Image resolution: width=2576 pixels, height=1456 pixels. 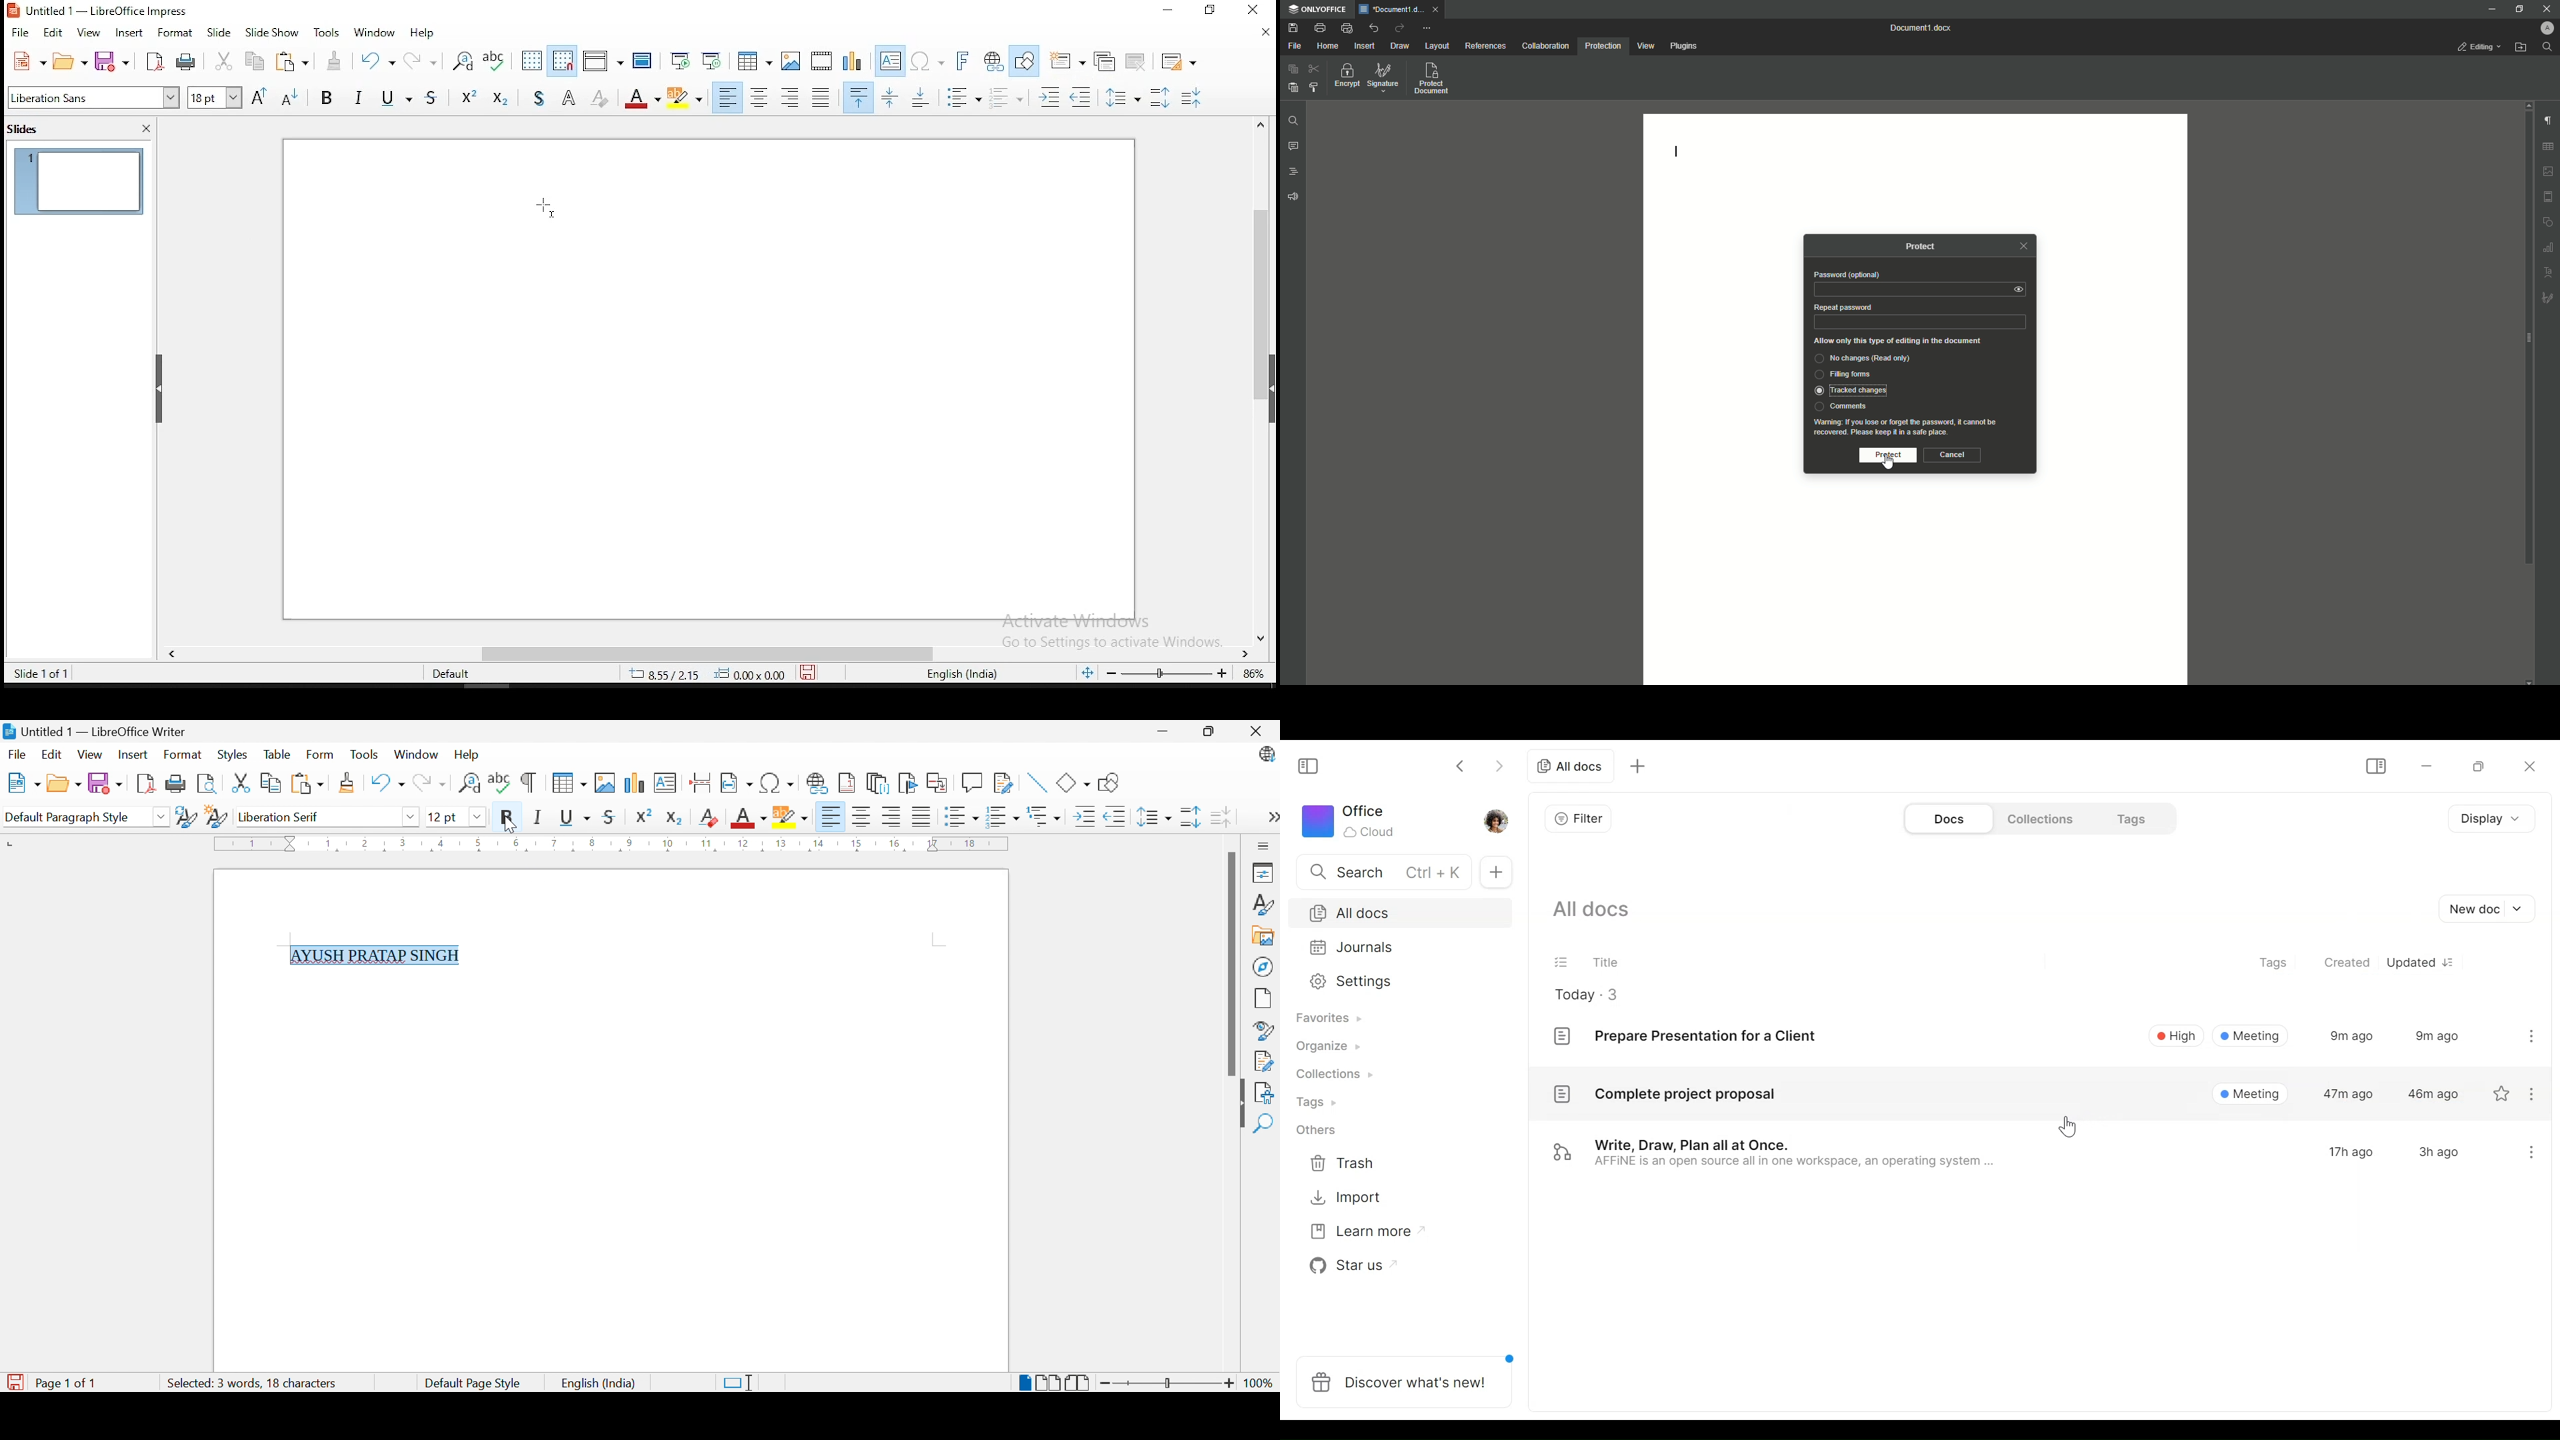 I want to click on Protection, so click(x=1603, y=47).